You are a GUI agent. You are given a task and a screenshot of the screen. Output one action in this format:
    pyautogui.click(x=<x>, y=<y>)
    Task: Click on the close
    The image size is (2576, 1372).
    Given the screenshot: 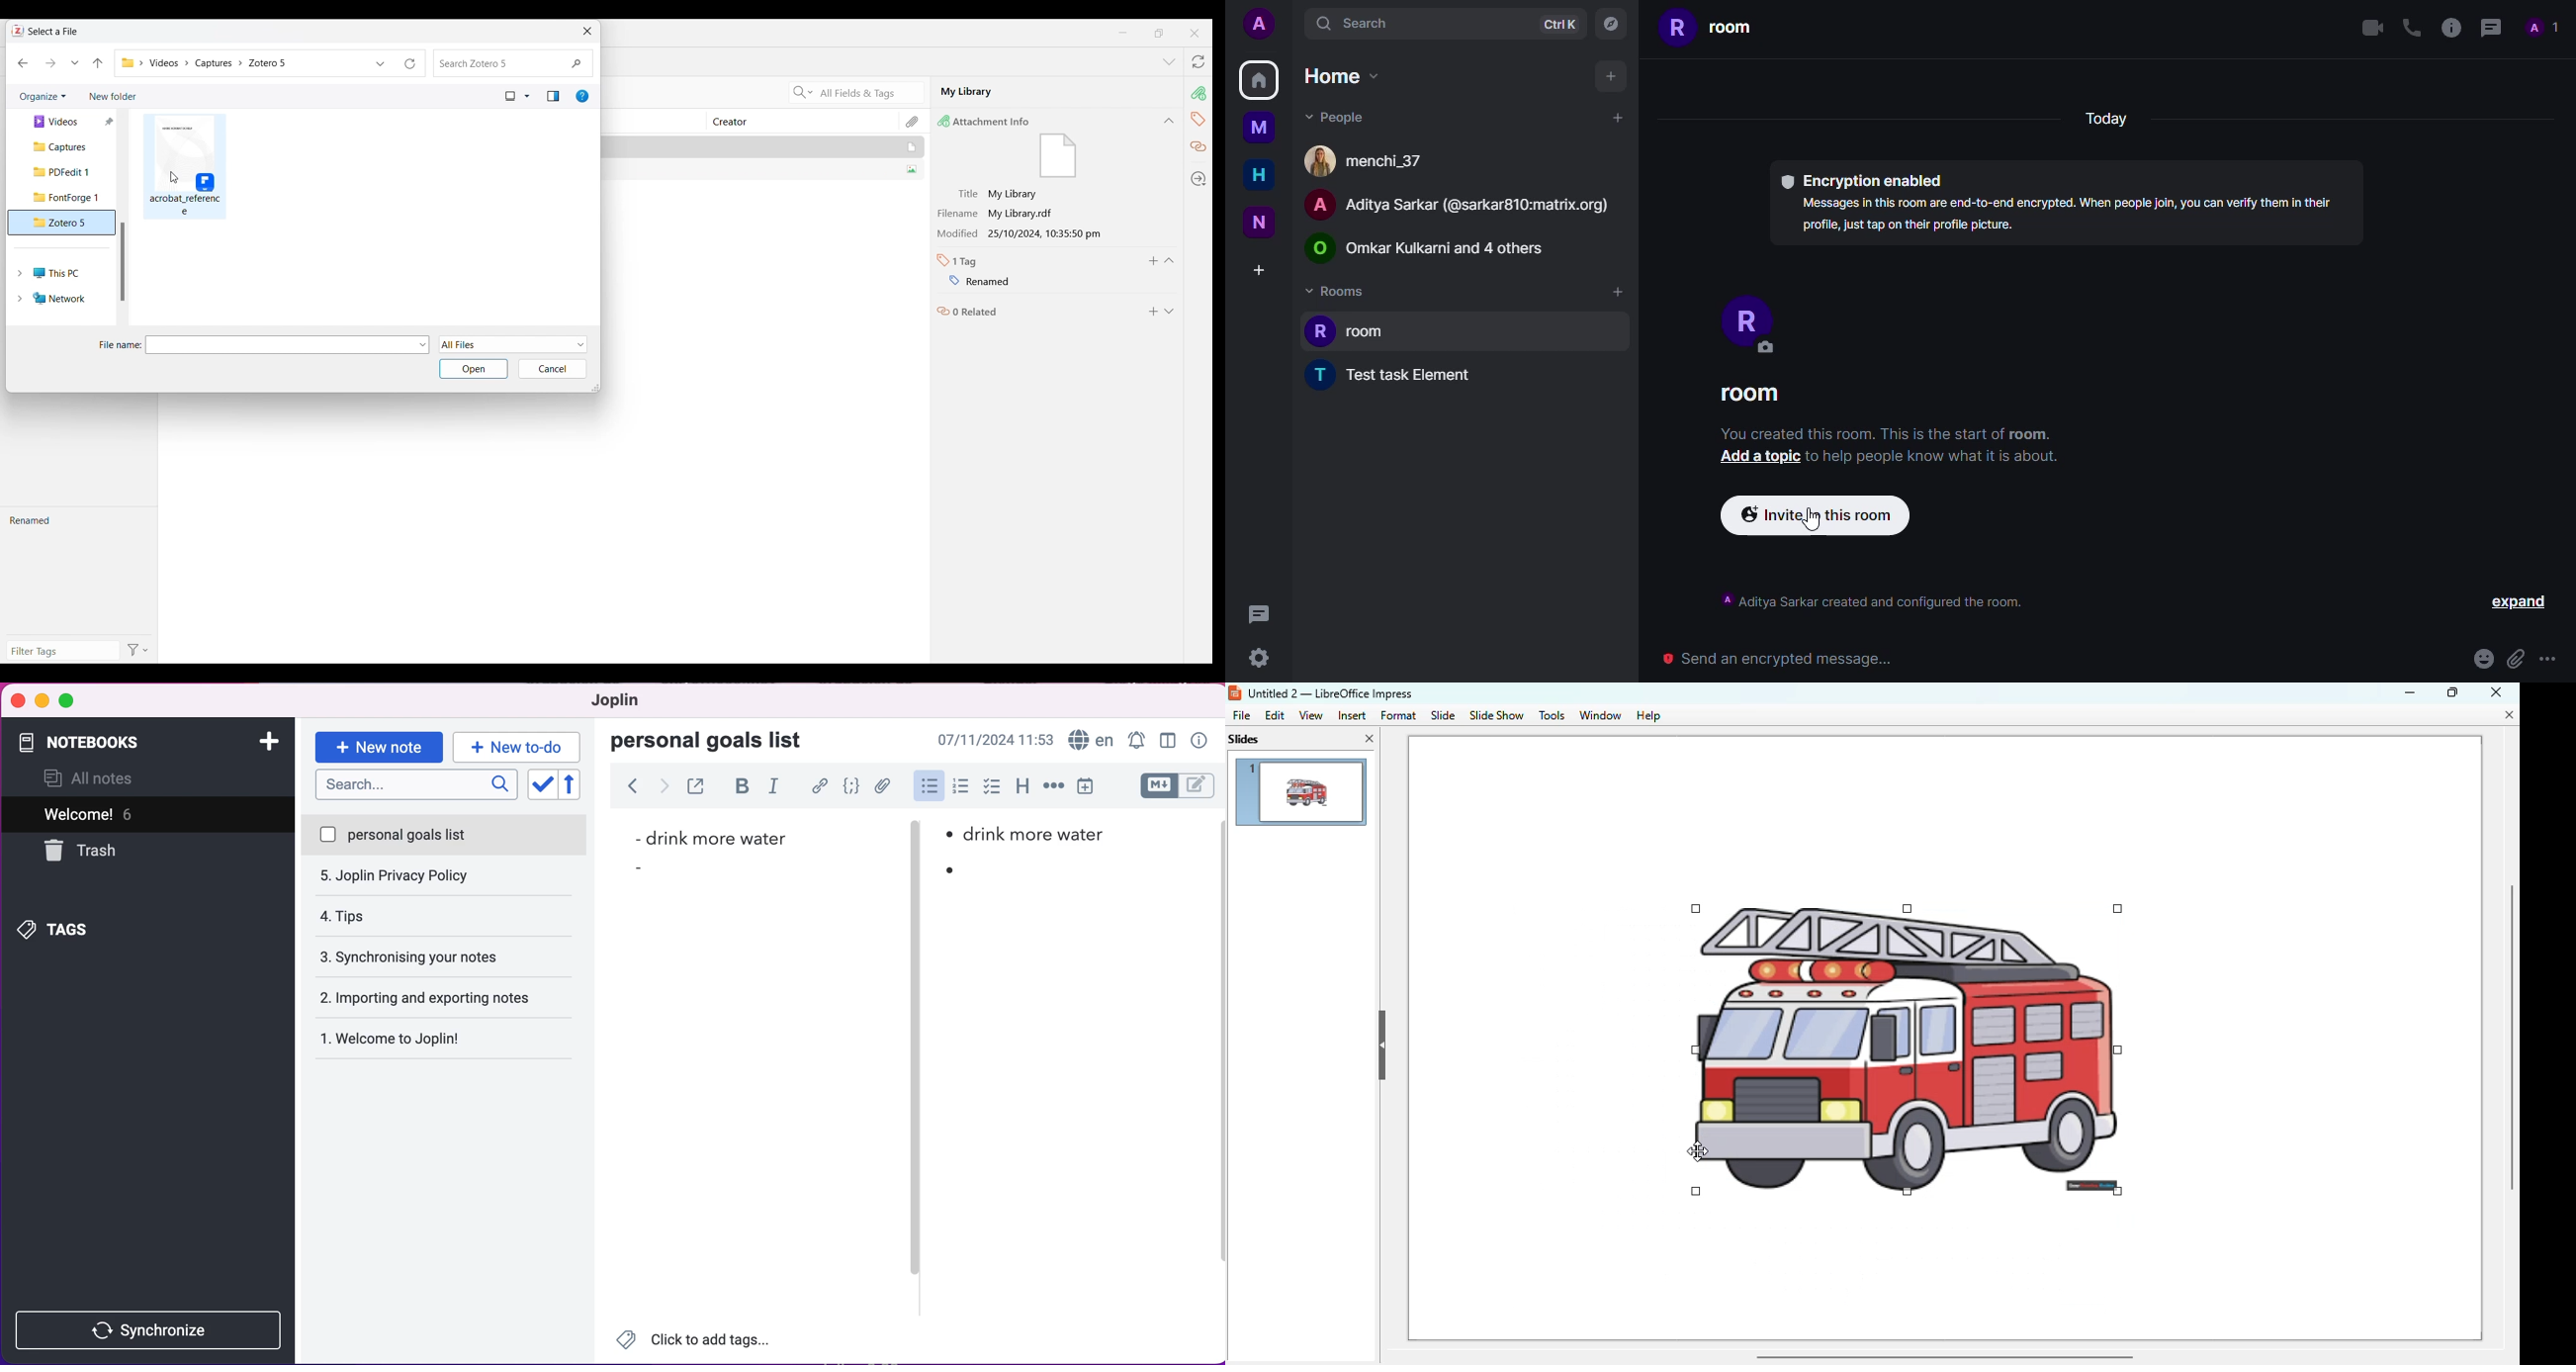 What is the action you would take?
    pyautogui.click(x=17, y=700)
    